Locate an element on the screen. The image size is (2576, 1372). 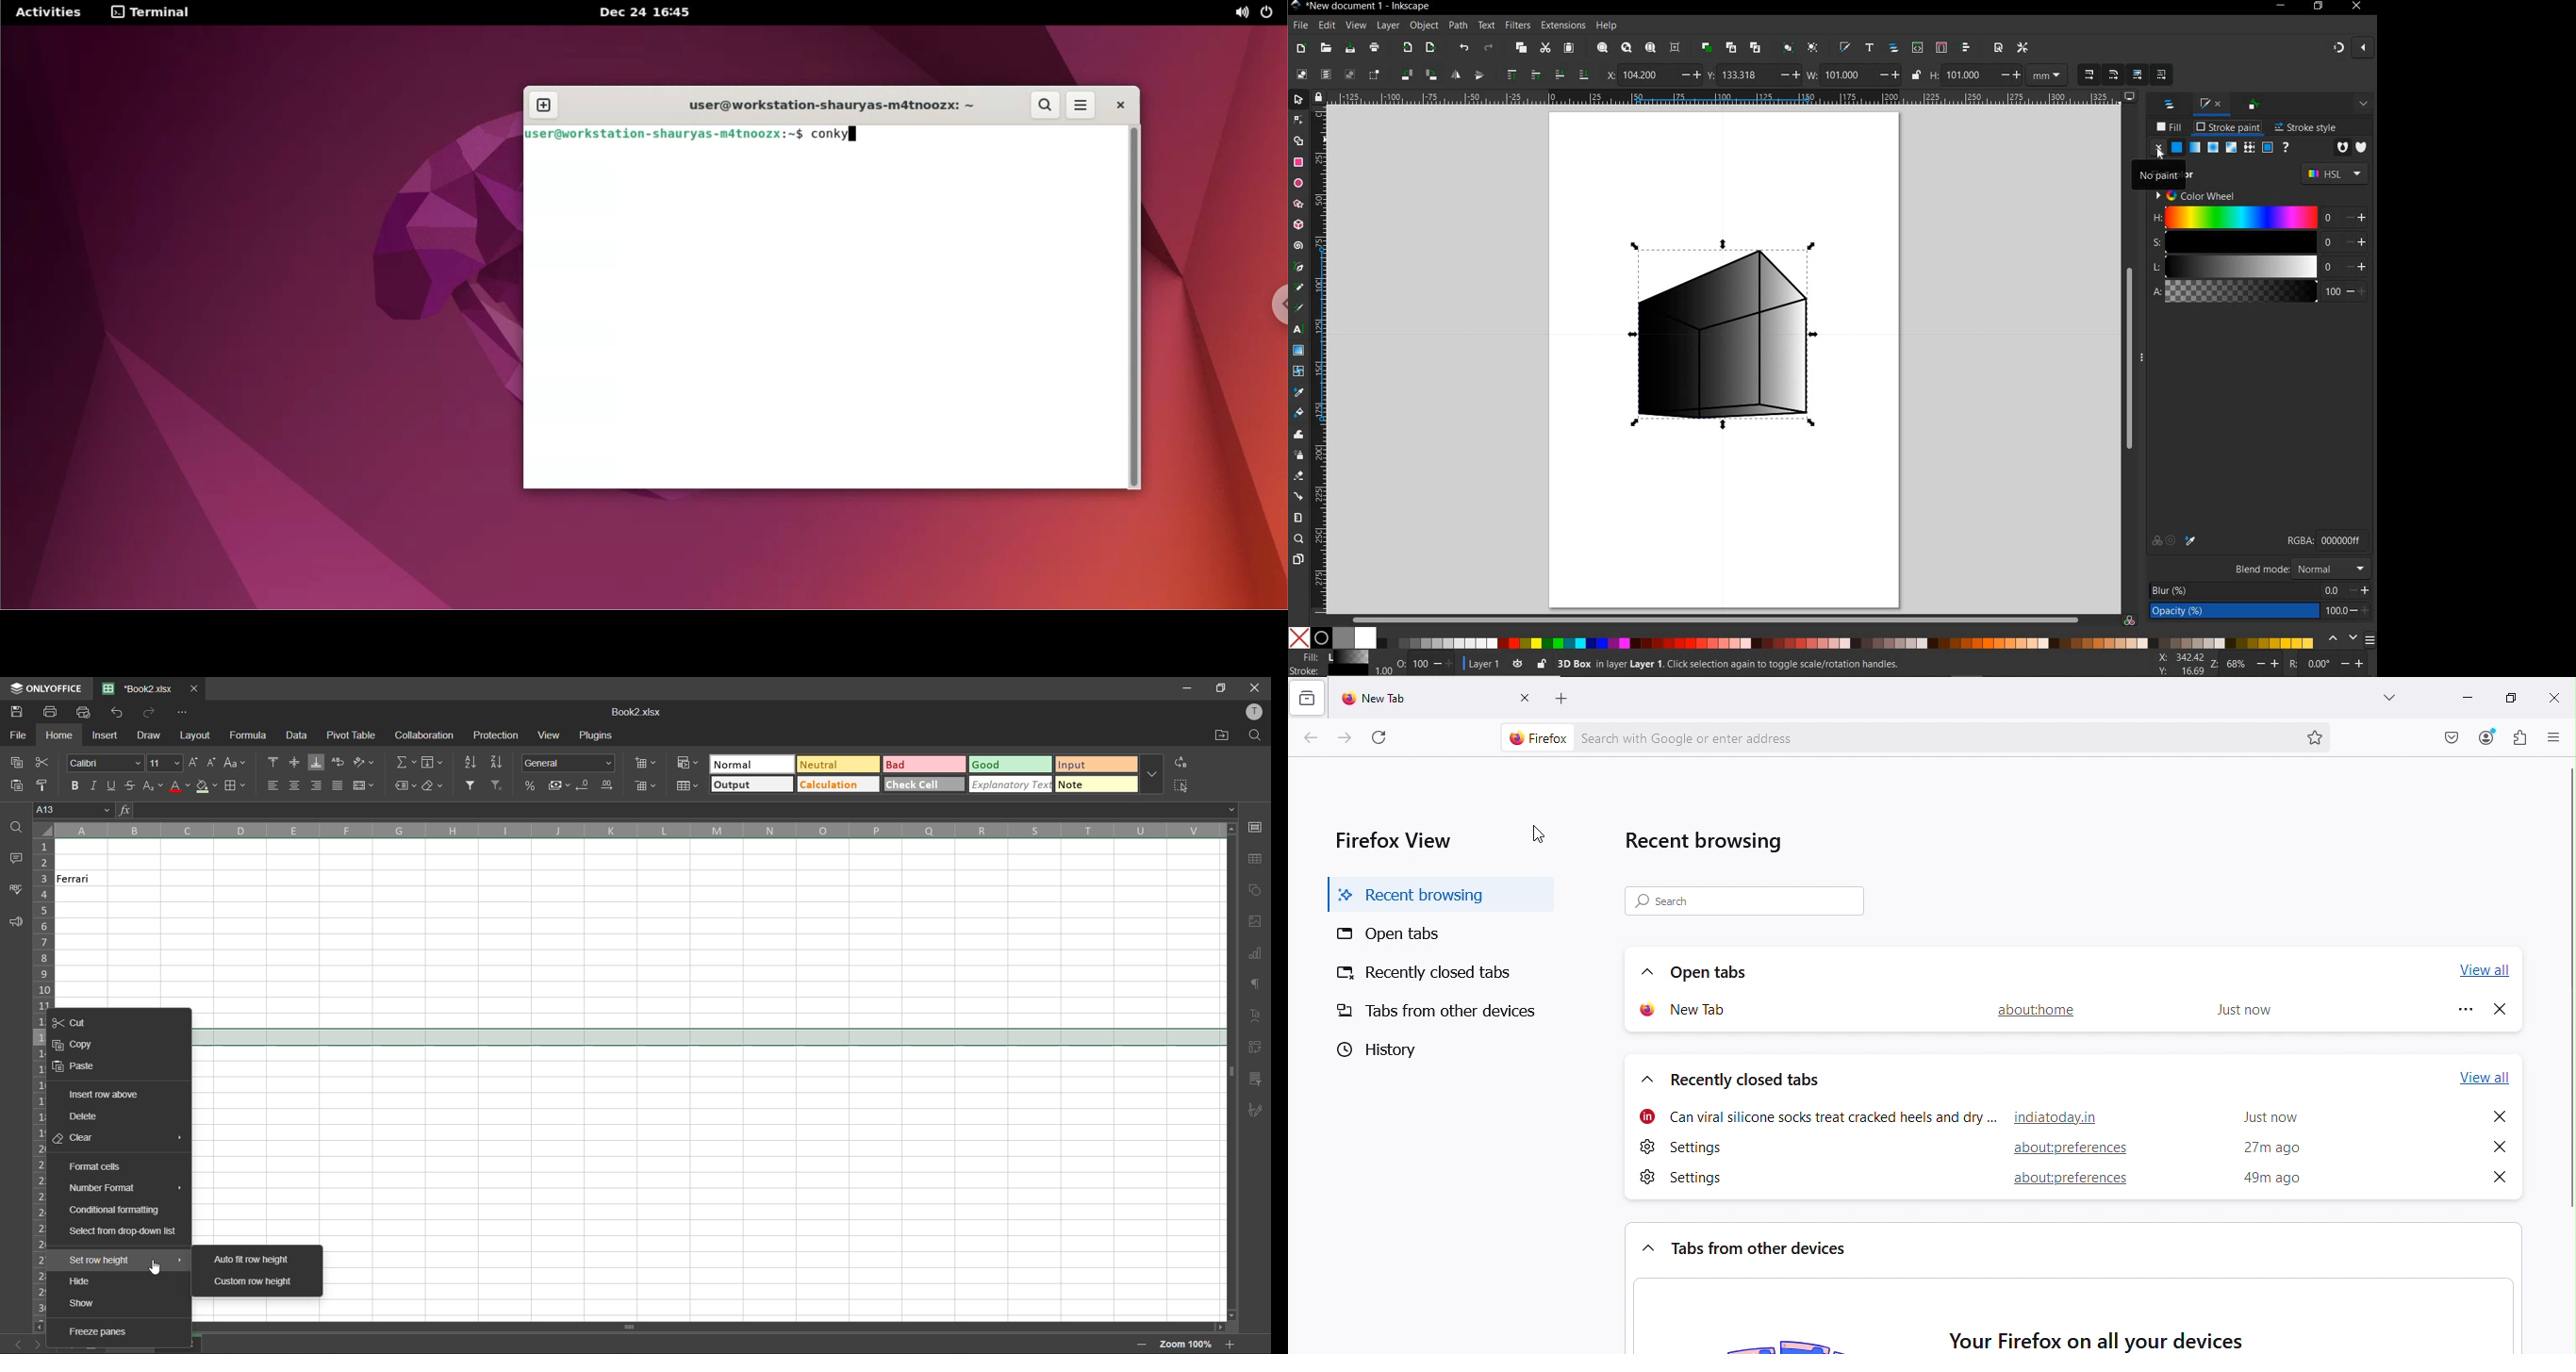
History is located at coordinates (1383, 1050).